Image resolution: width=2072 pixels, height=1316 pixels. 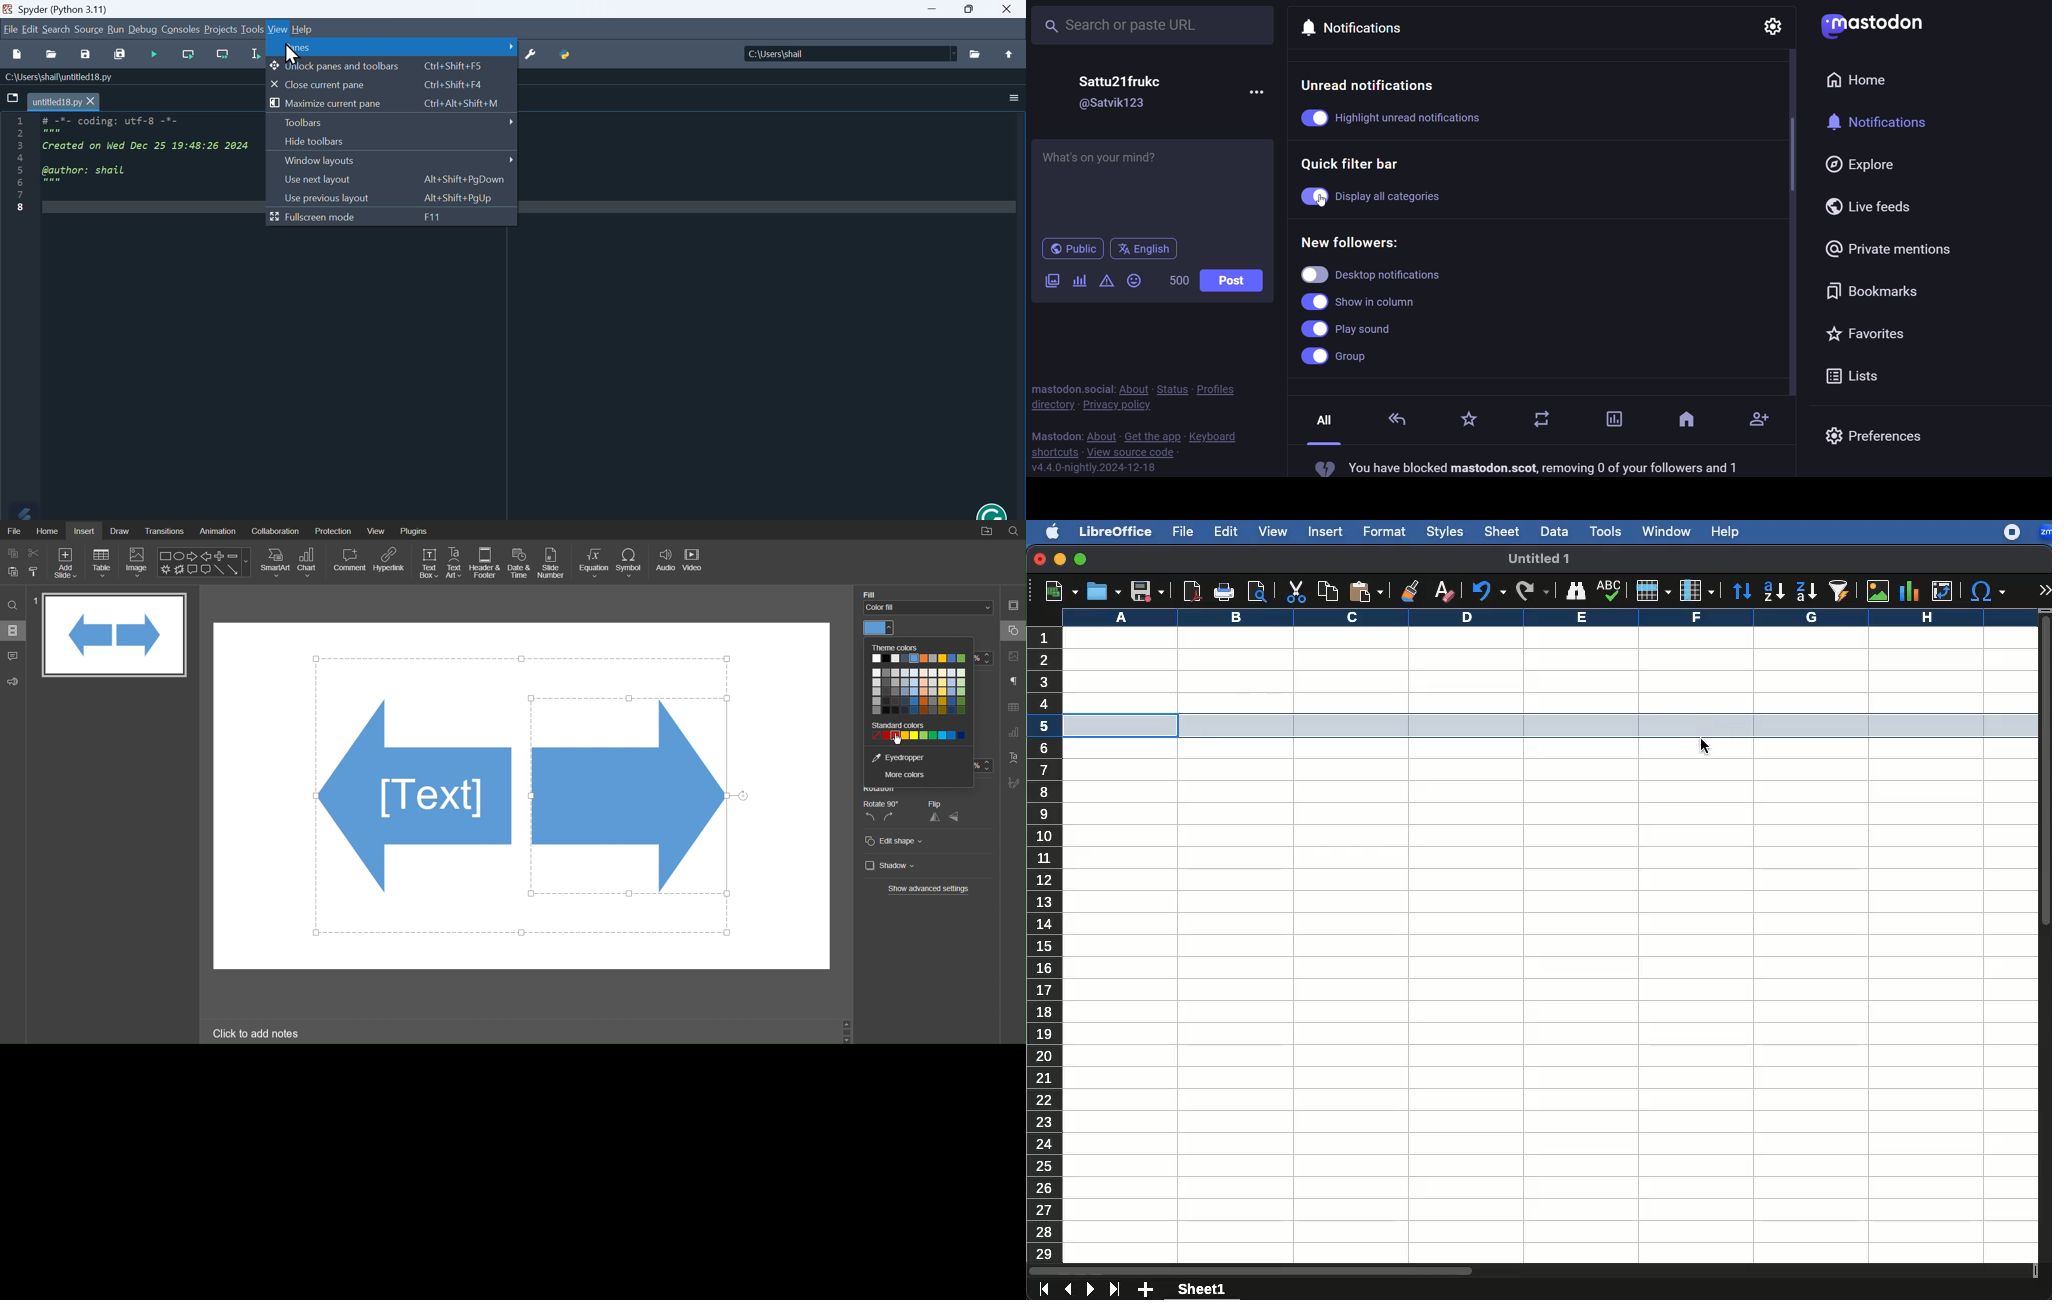 I want to click on C:\Users\shail, so click(x=777, y=52).